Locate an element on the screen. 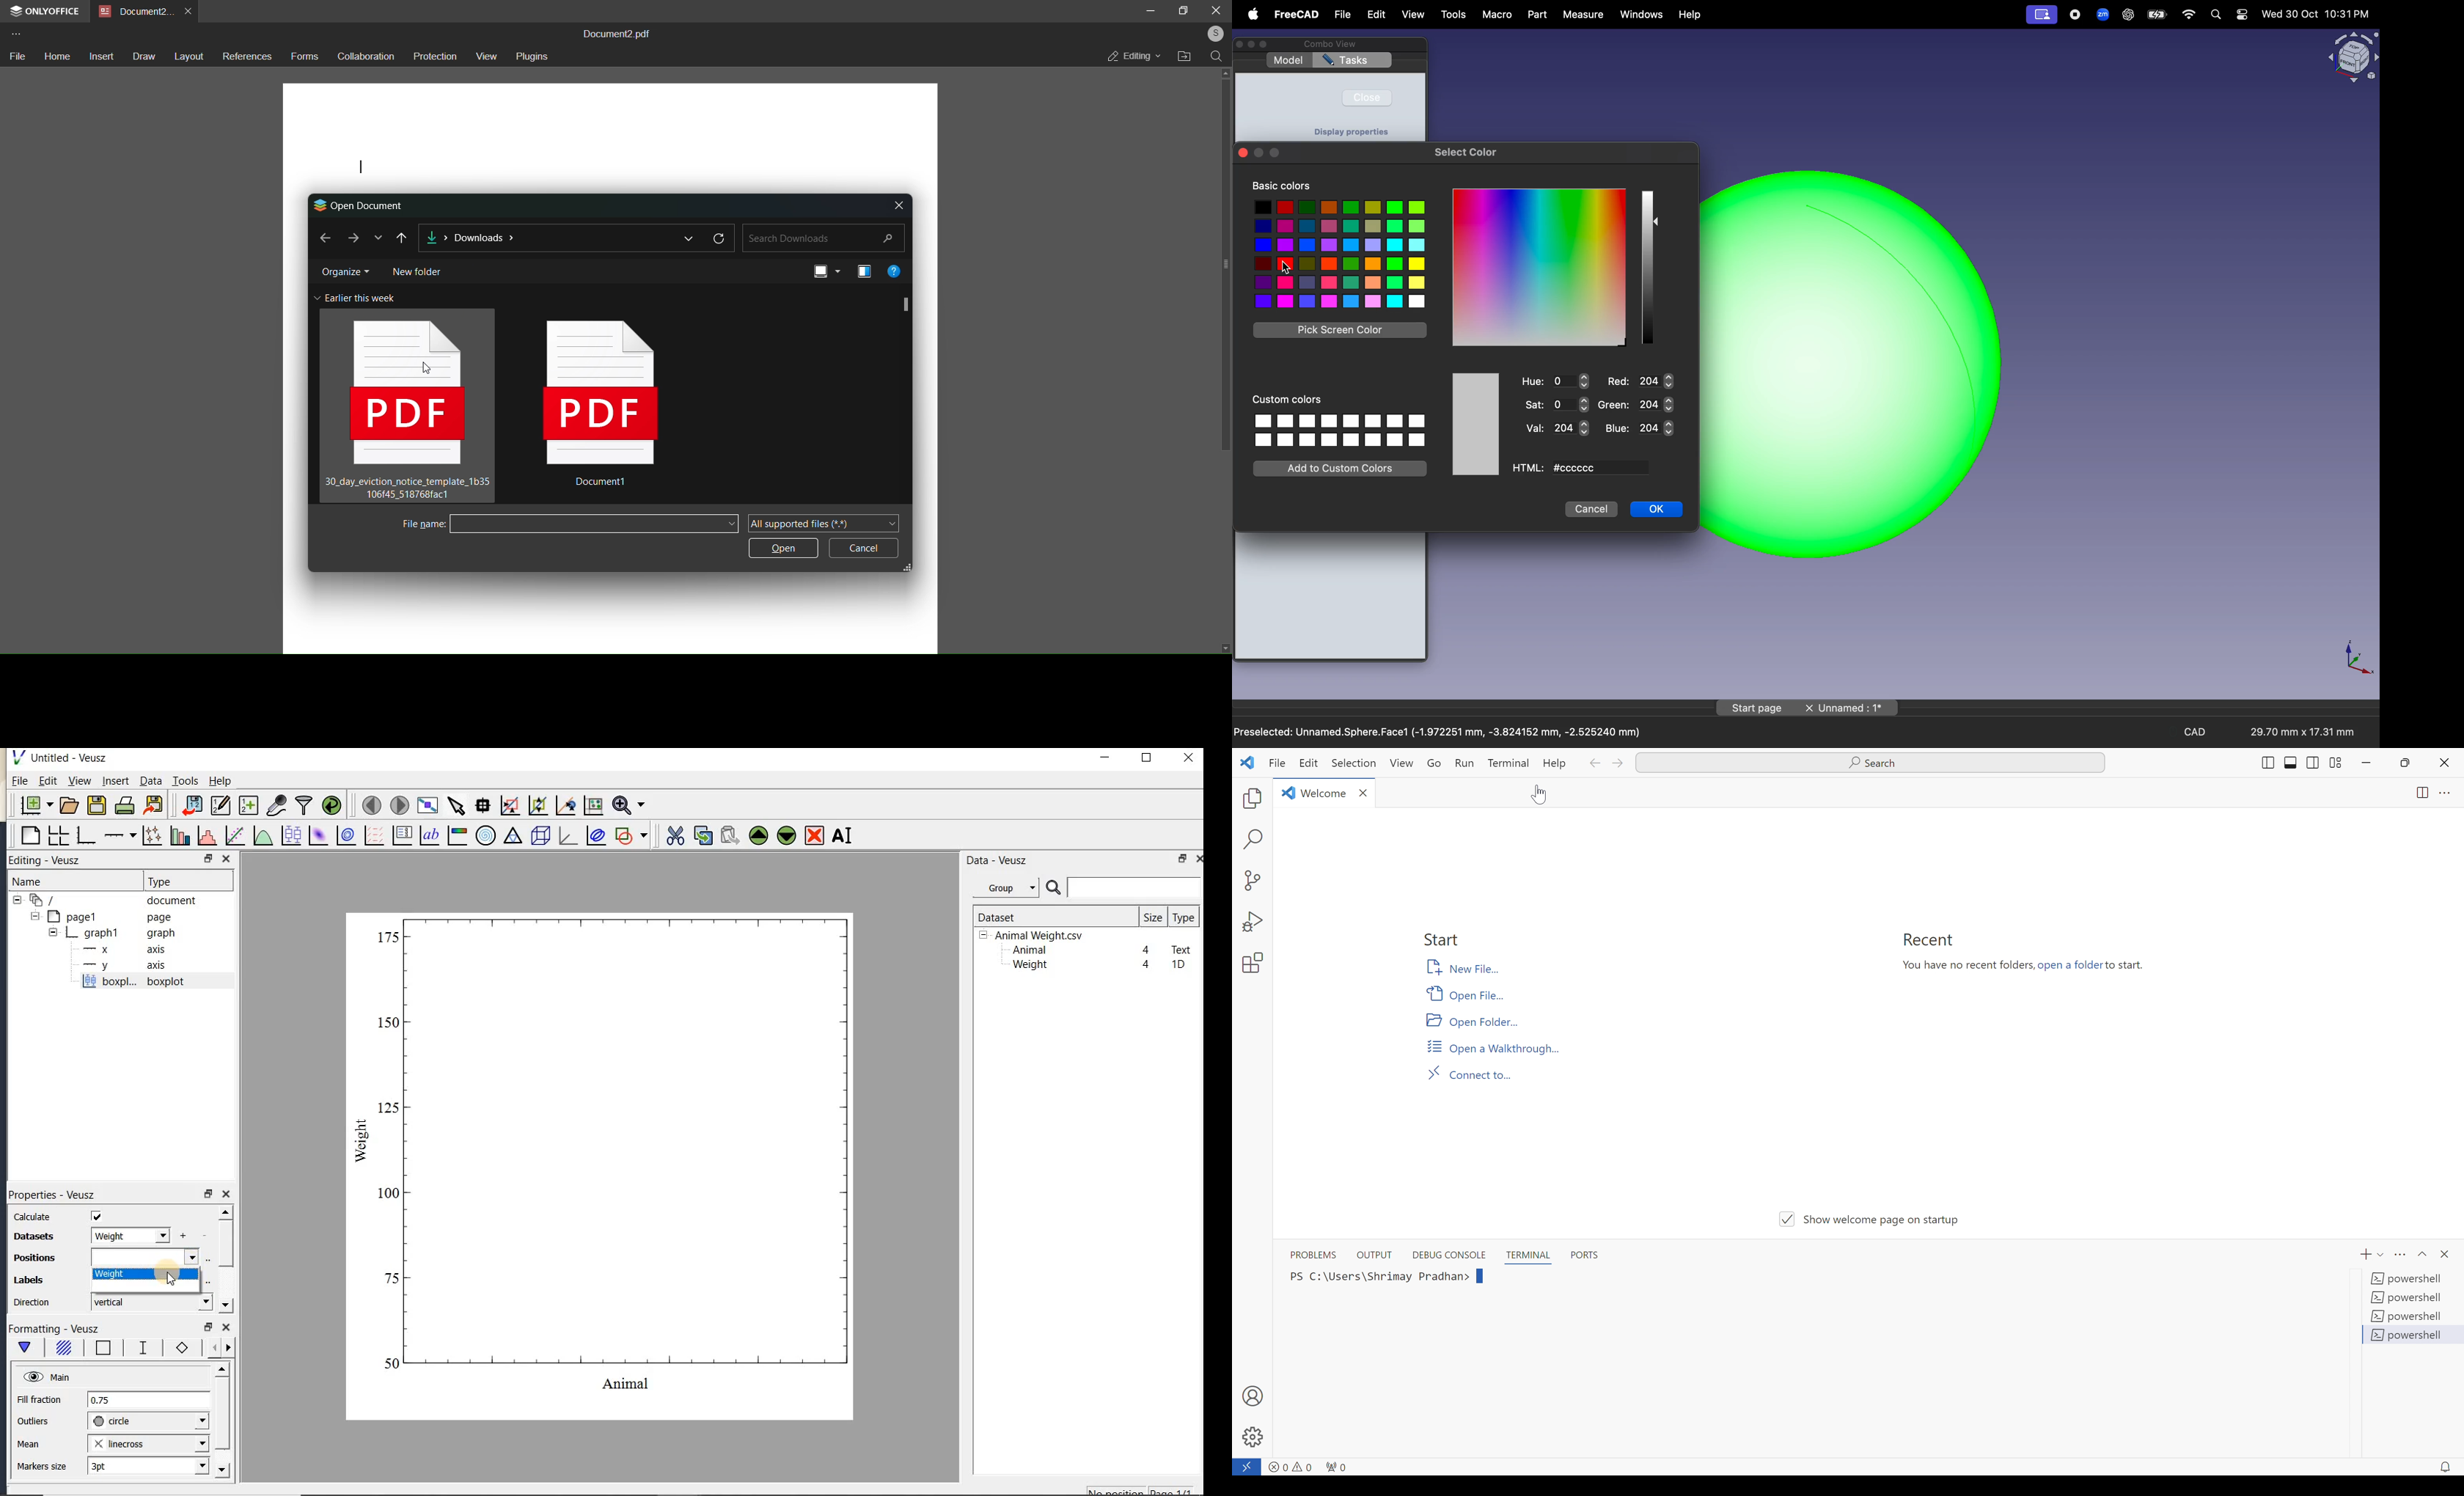  Edit is located at coordinates (45, 782).